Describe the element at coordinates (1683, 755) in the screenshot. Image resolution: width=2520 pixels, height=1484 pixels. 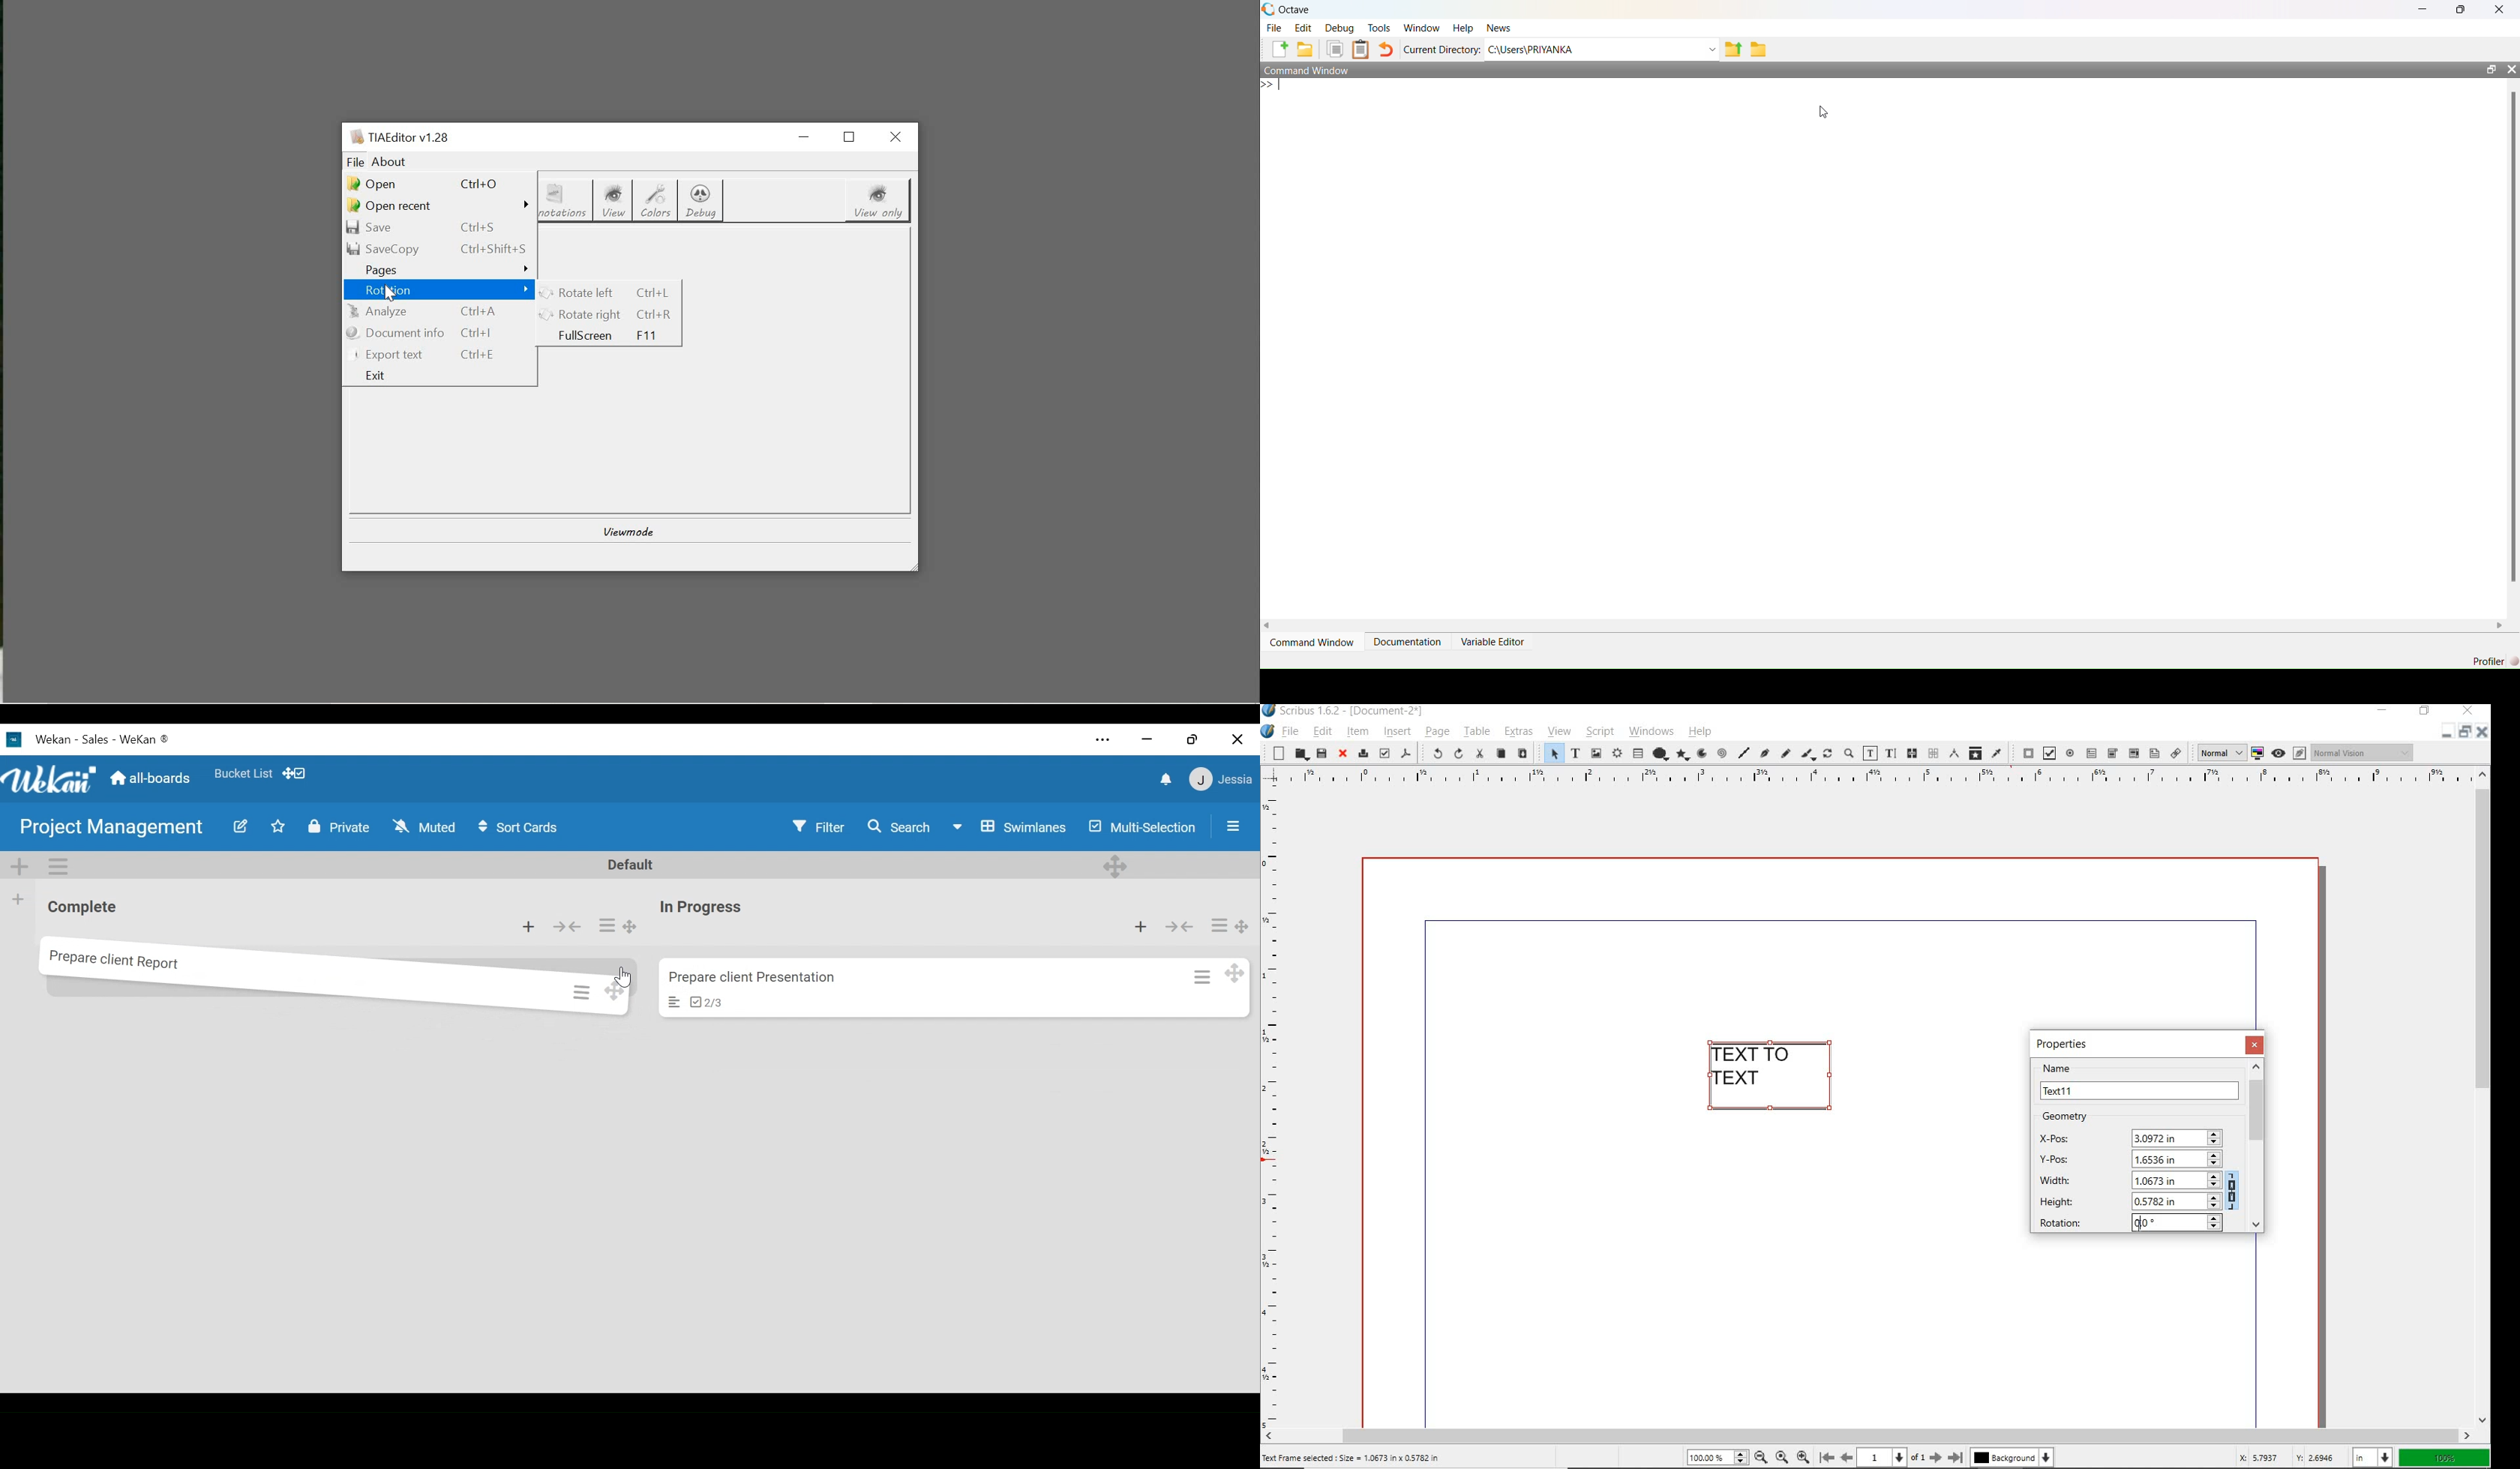
I see `polygon` at that location.